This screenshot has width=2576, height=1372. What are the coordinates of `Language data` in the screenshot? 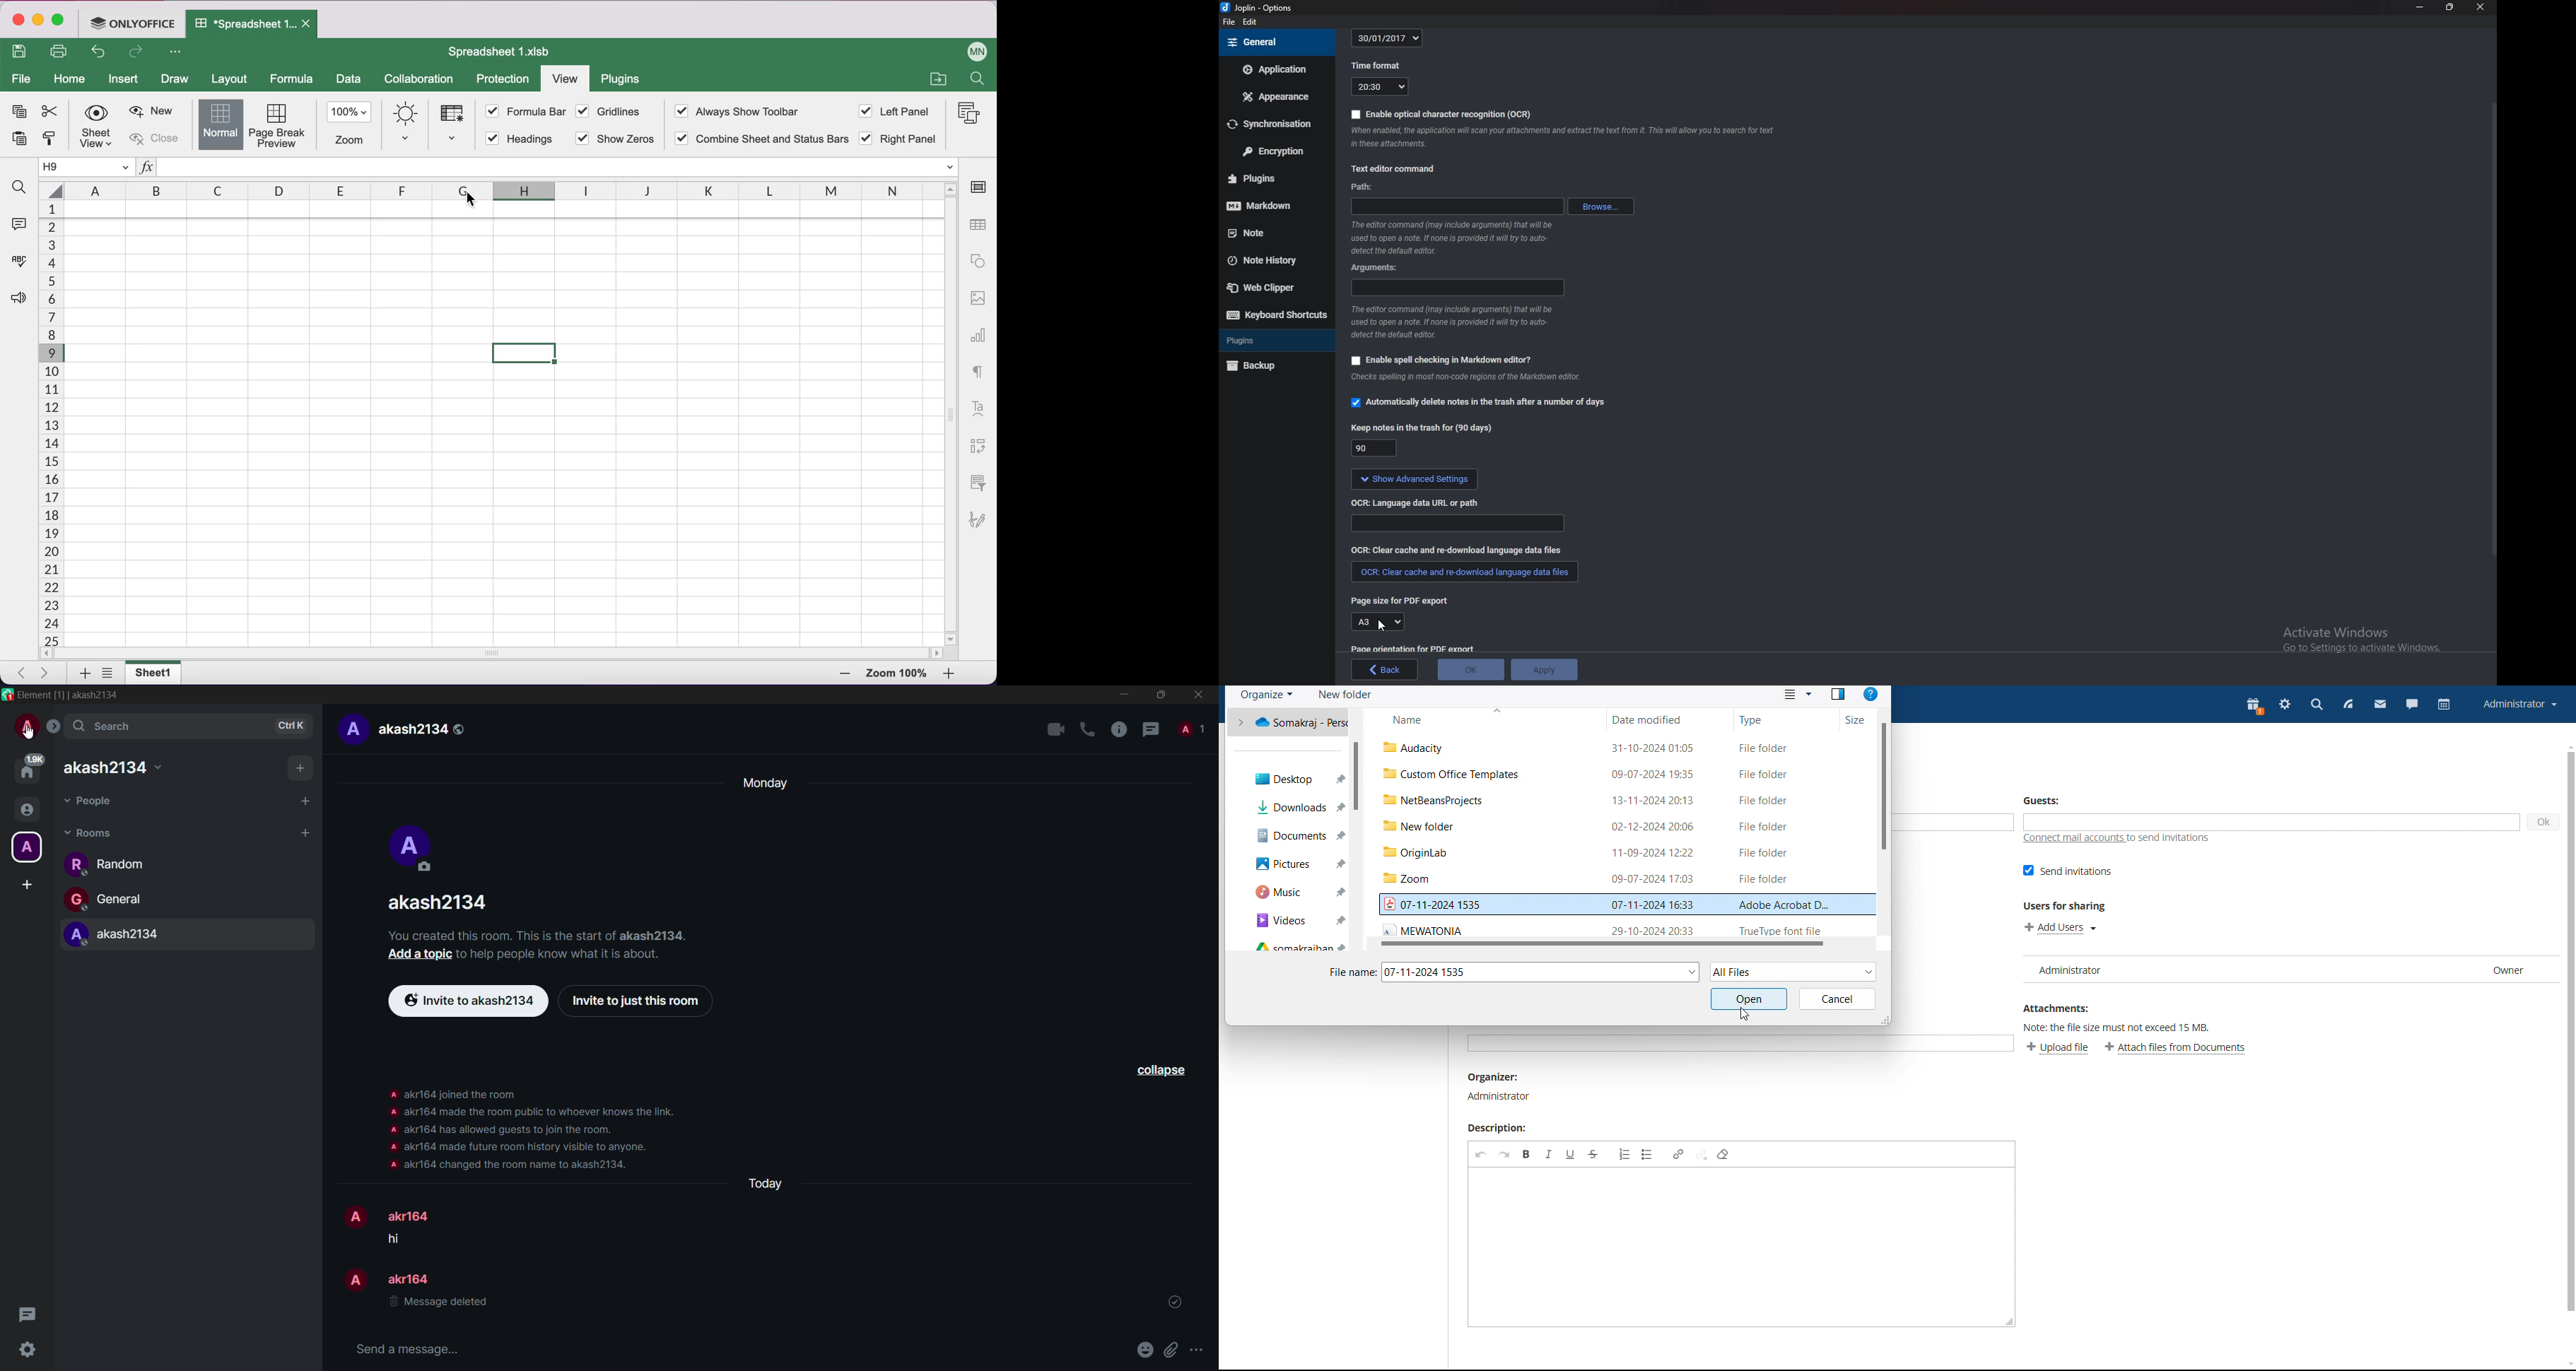 It's located at (1459, 524).